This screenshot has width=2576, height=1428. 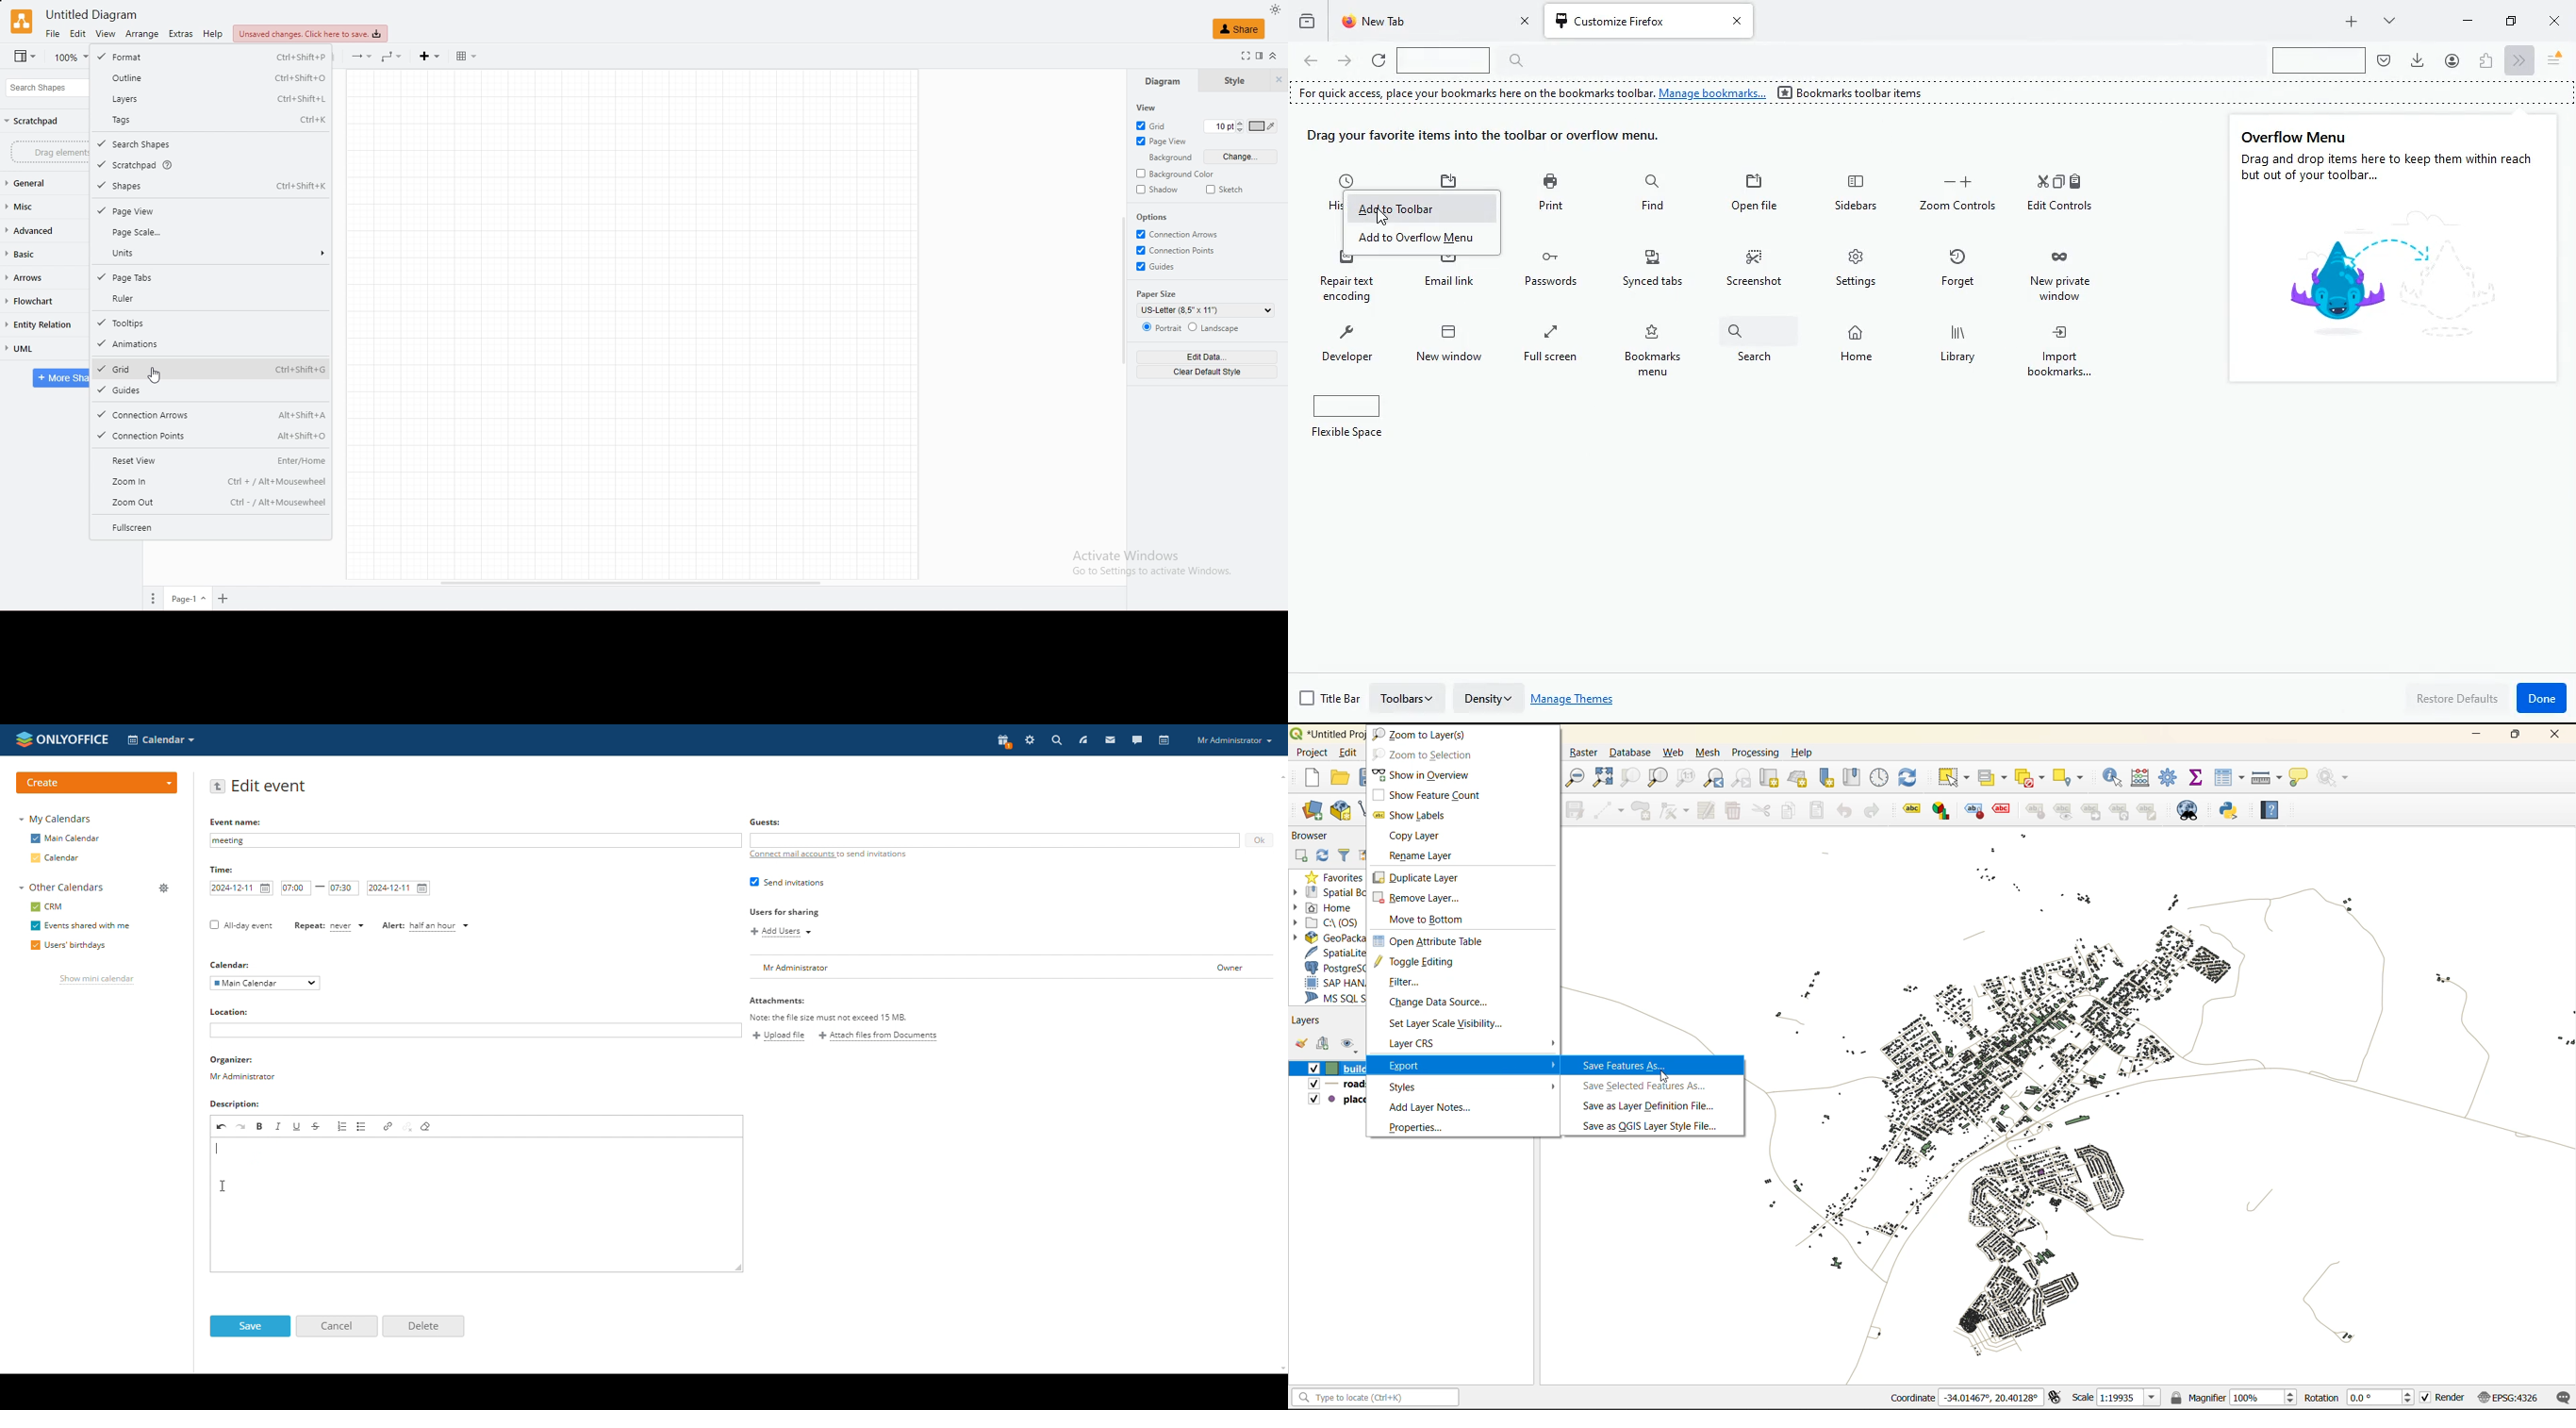 What do you see at coordinates (1162, 328) in the screenshot?
I see `portrait` at bounding box center [1162, 328].